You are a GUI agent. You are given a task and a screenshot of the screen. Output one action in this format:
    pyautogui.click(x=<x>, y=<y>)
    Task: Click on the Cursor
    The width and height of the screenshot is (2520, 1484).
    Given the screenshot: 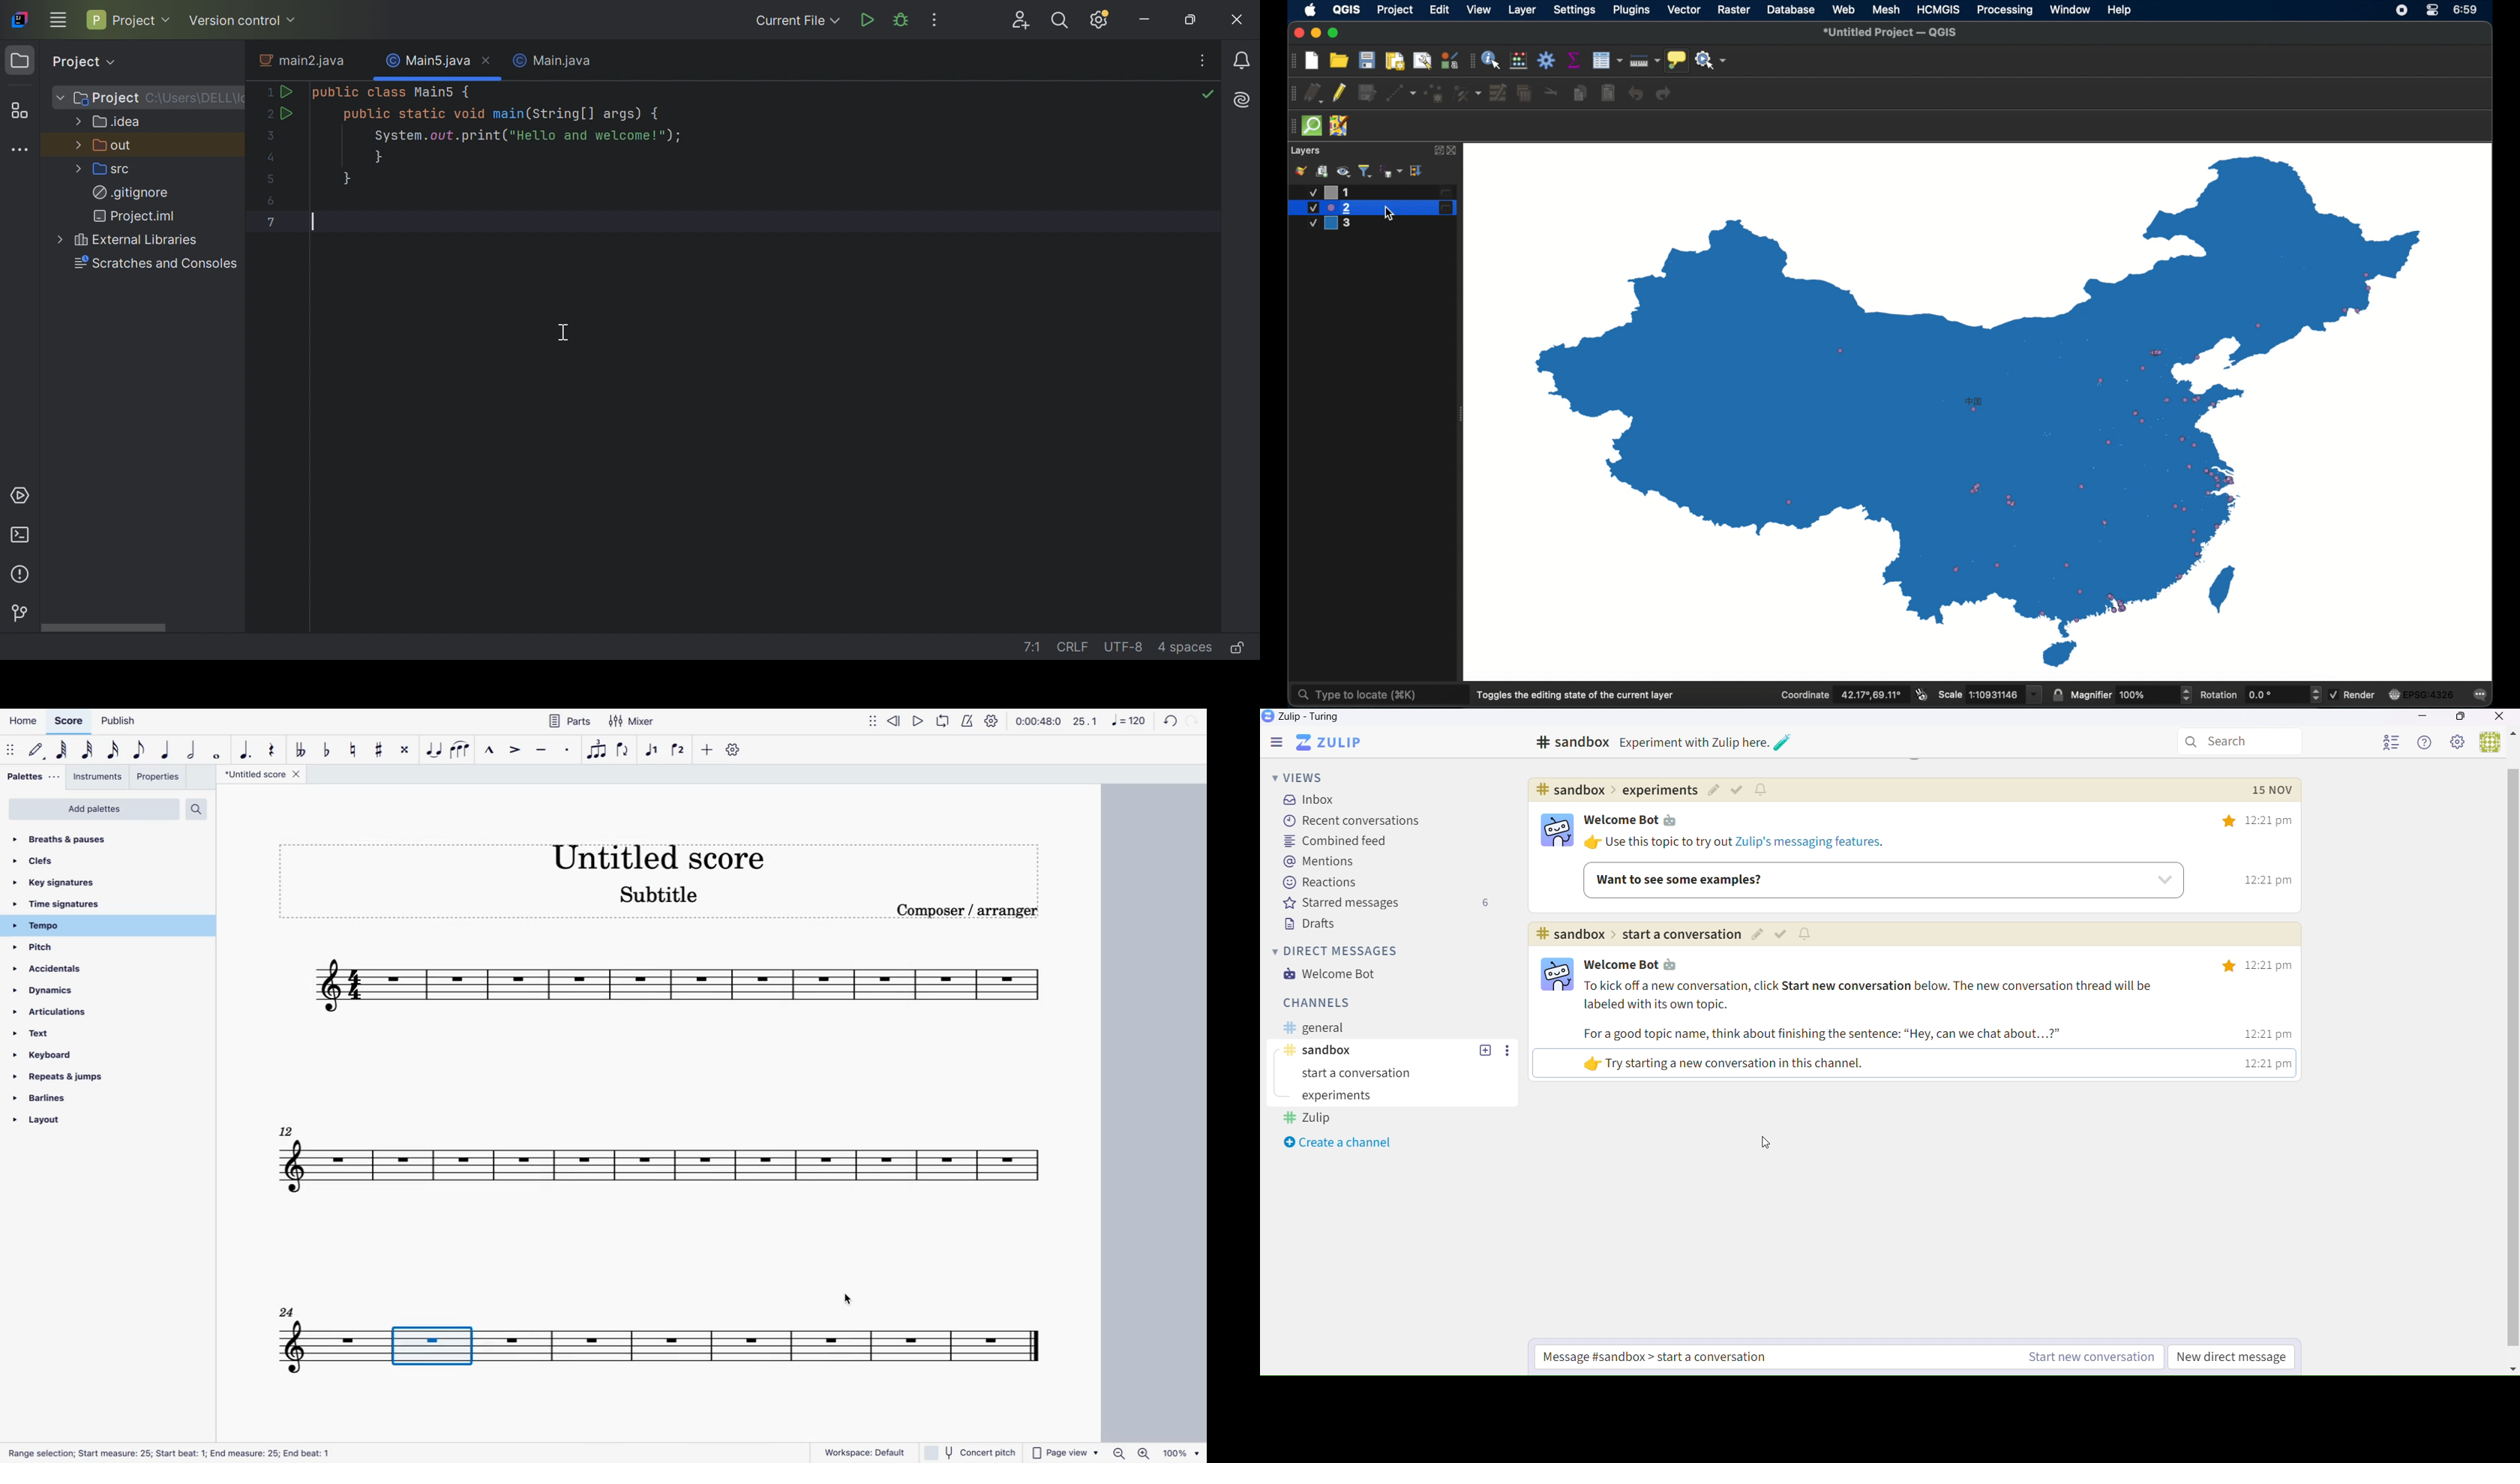 What is the action you would take?
    pyautogui.click(x=1769, y=1145)
    